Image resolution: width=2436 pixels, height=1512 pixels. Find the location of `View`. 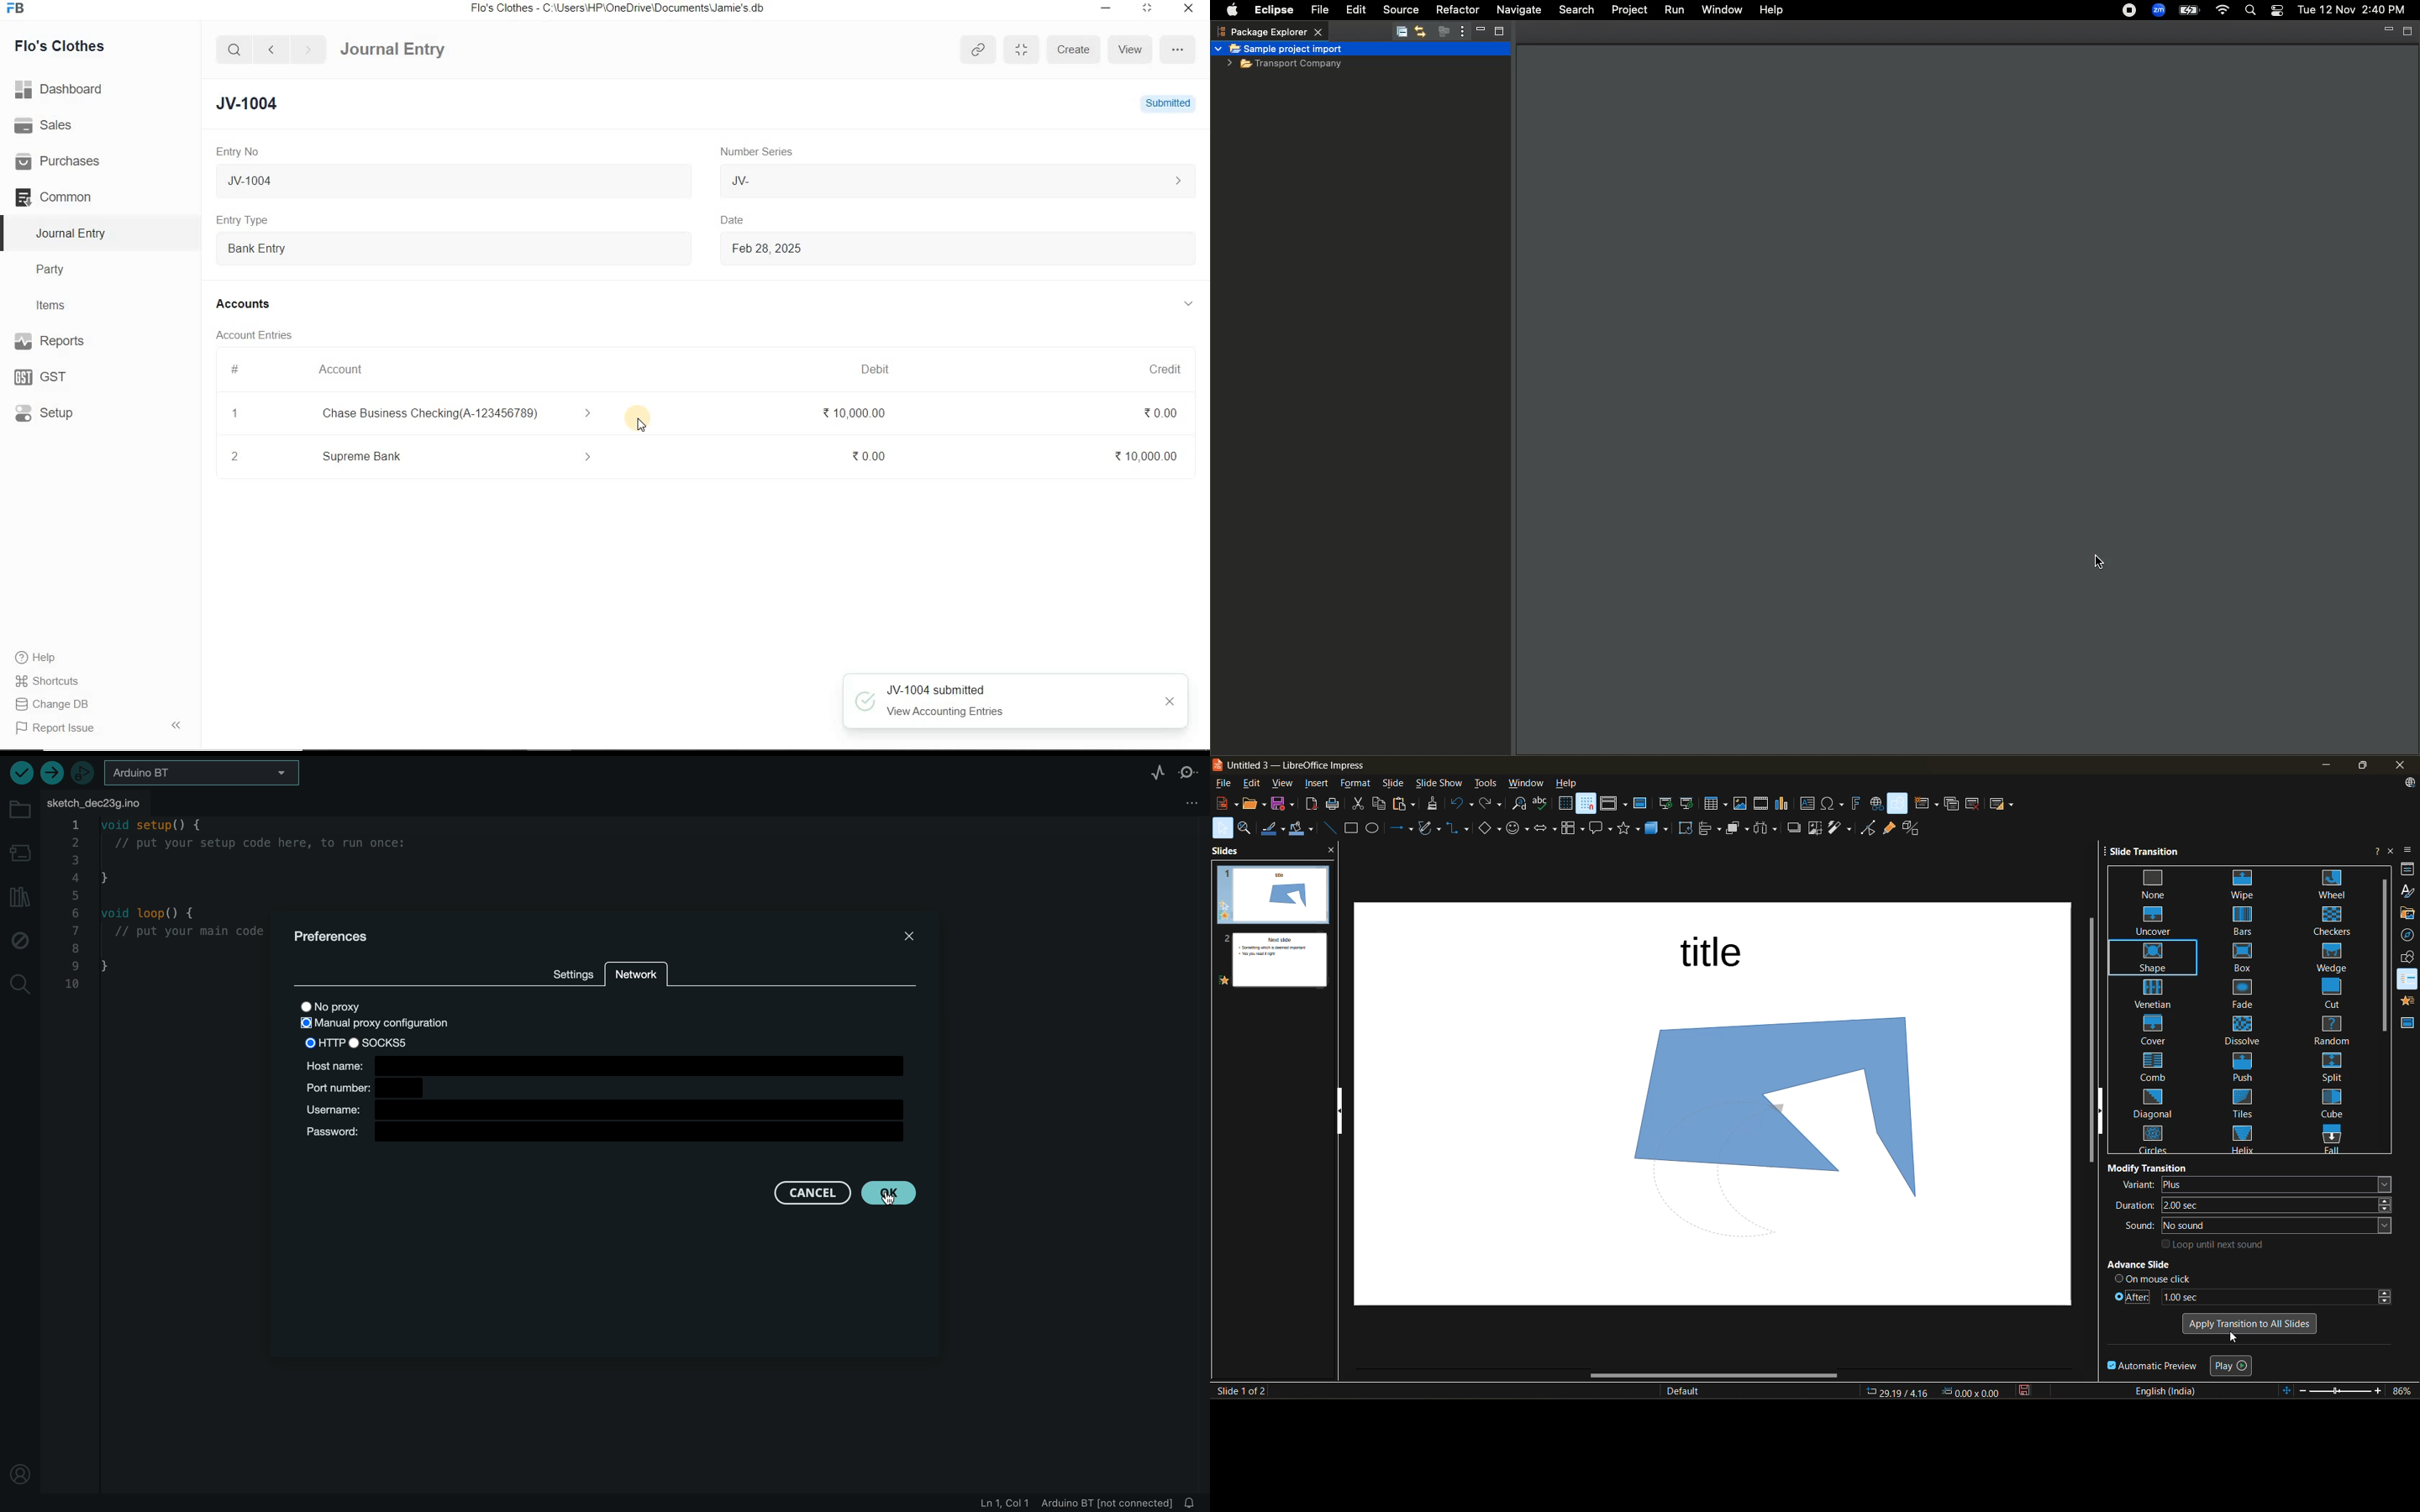

View is located at coordinates (1130, 48).